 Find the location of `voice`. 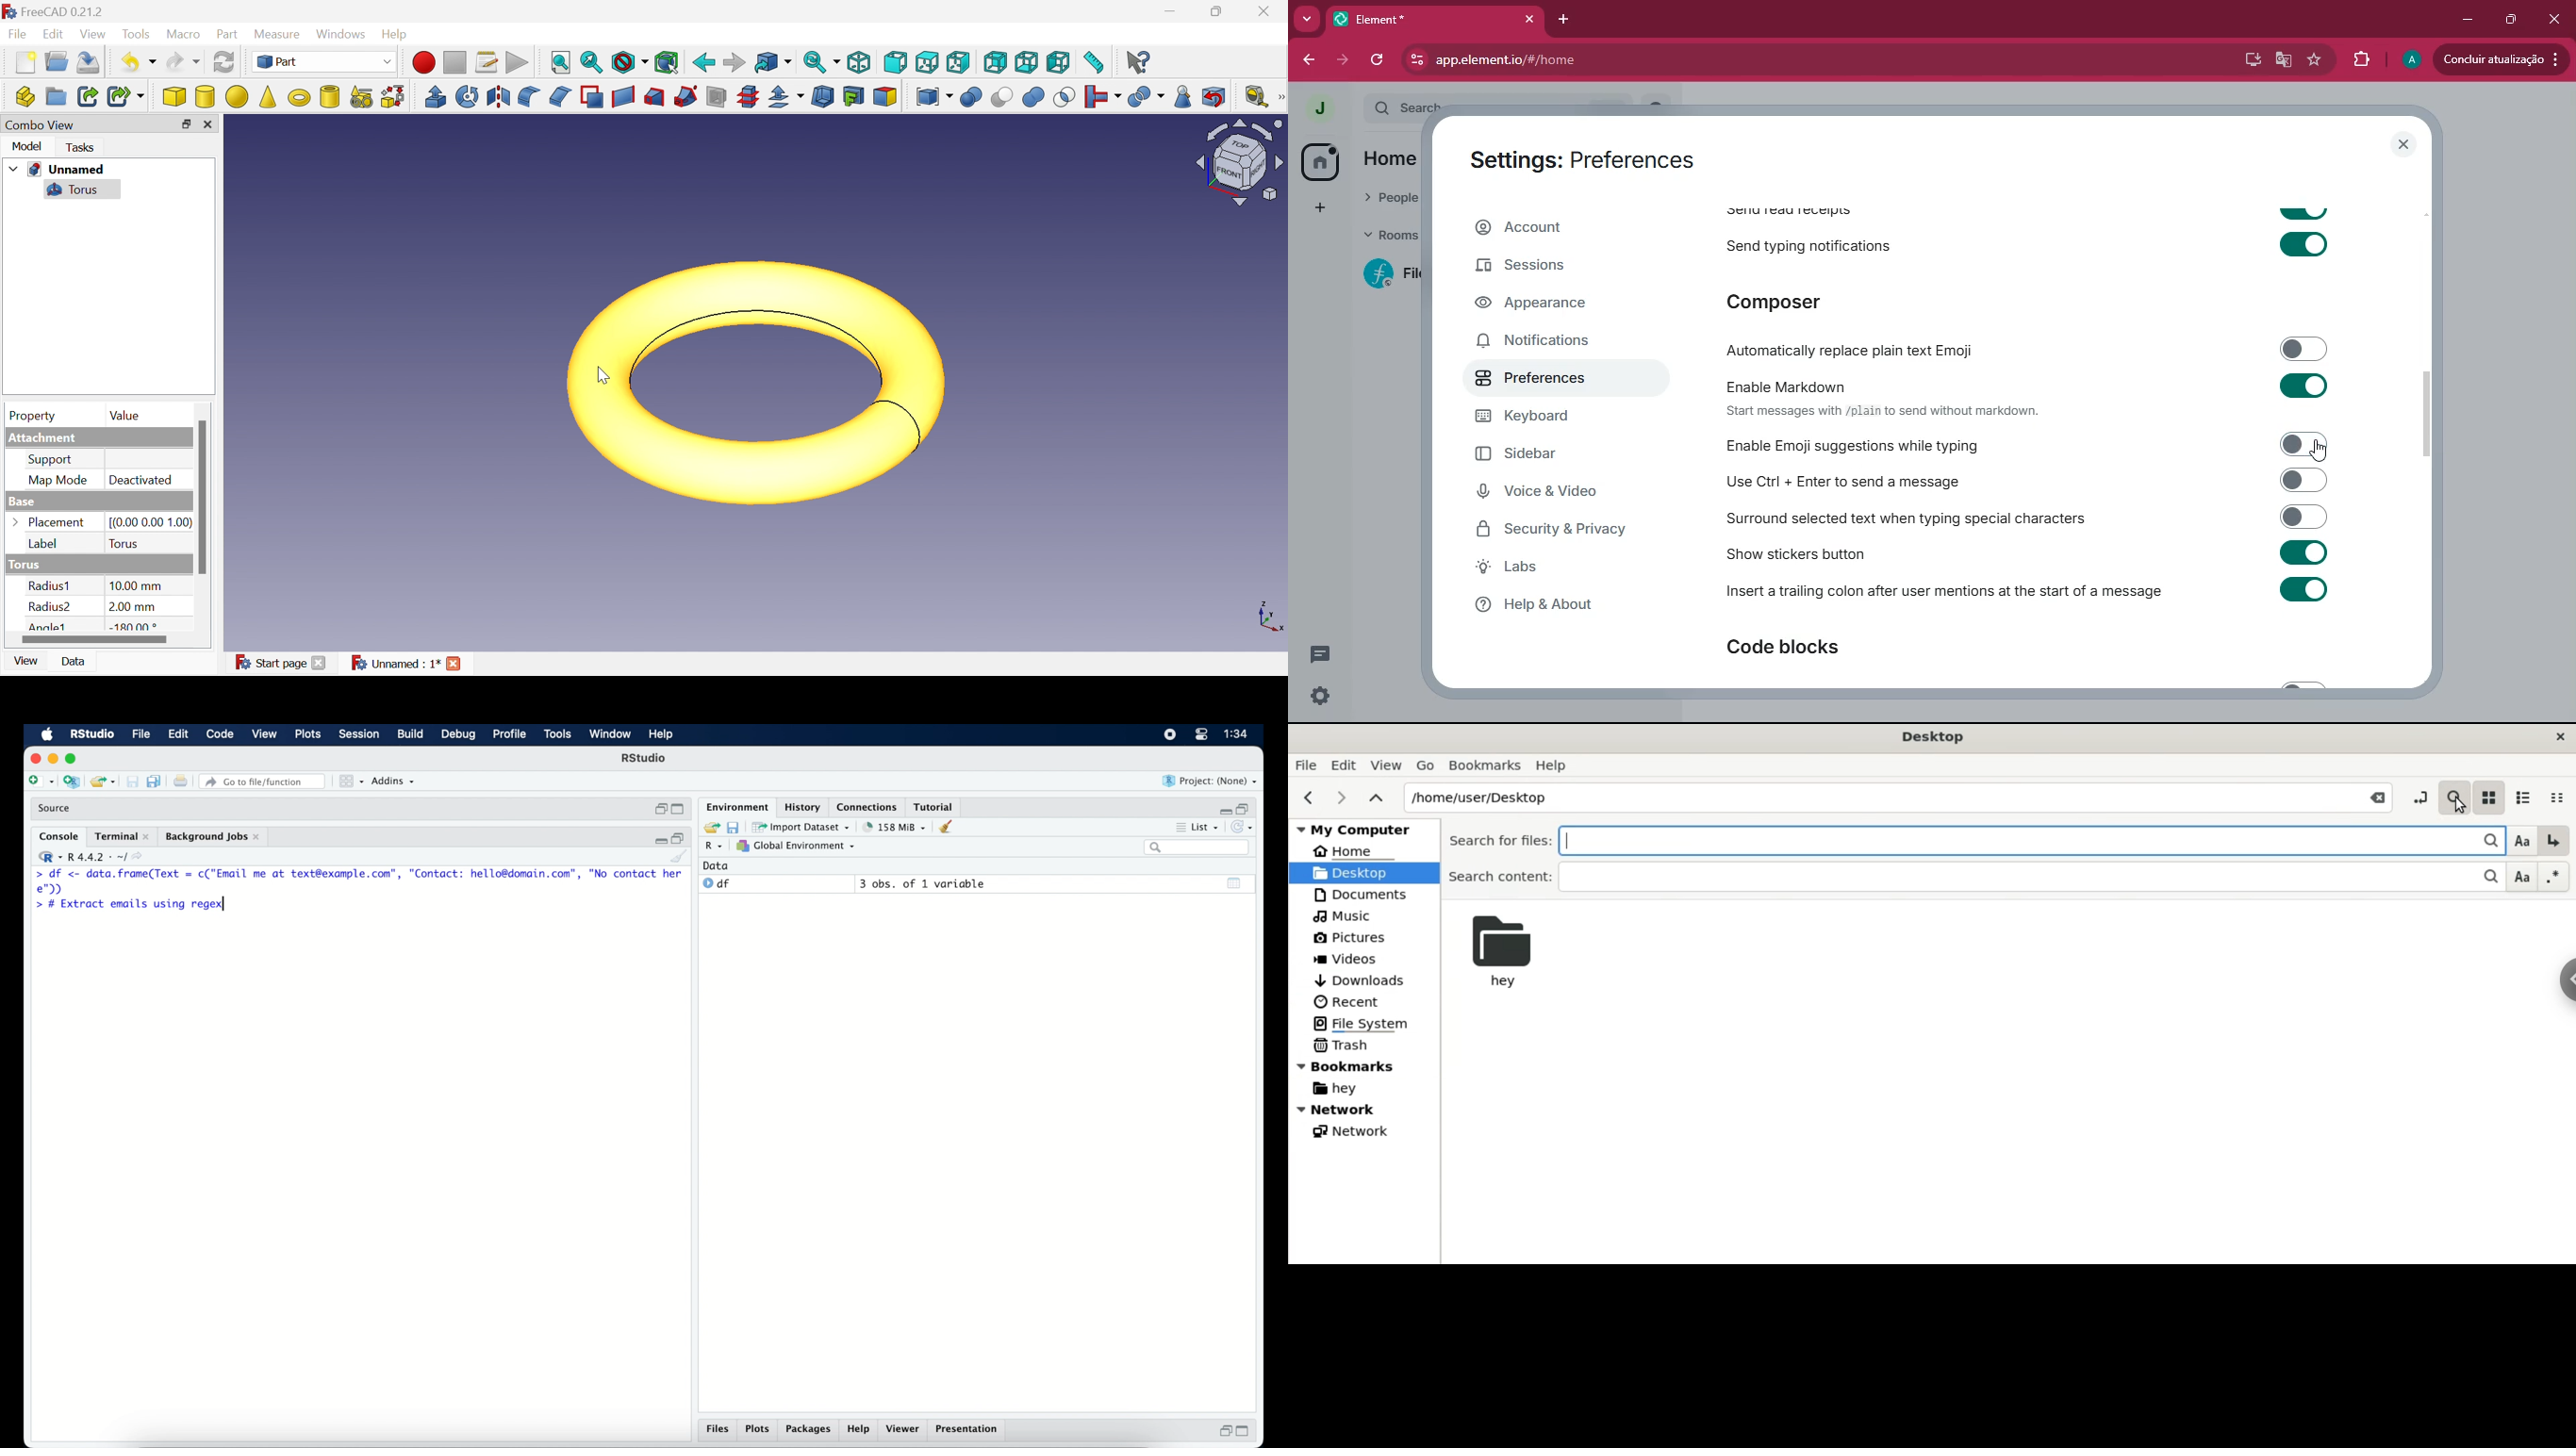

voice is located at coordinates (1549, 493).